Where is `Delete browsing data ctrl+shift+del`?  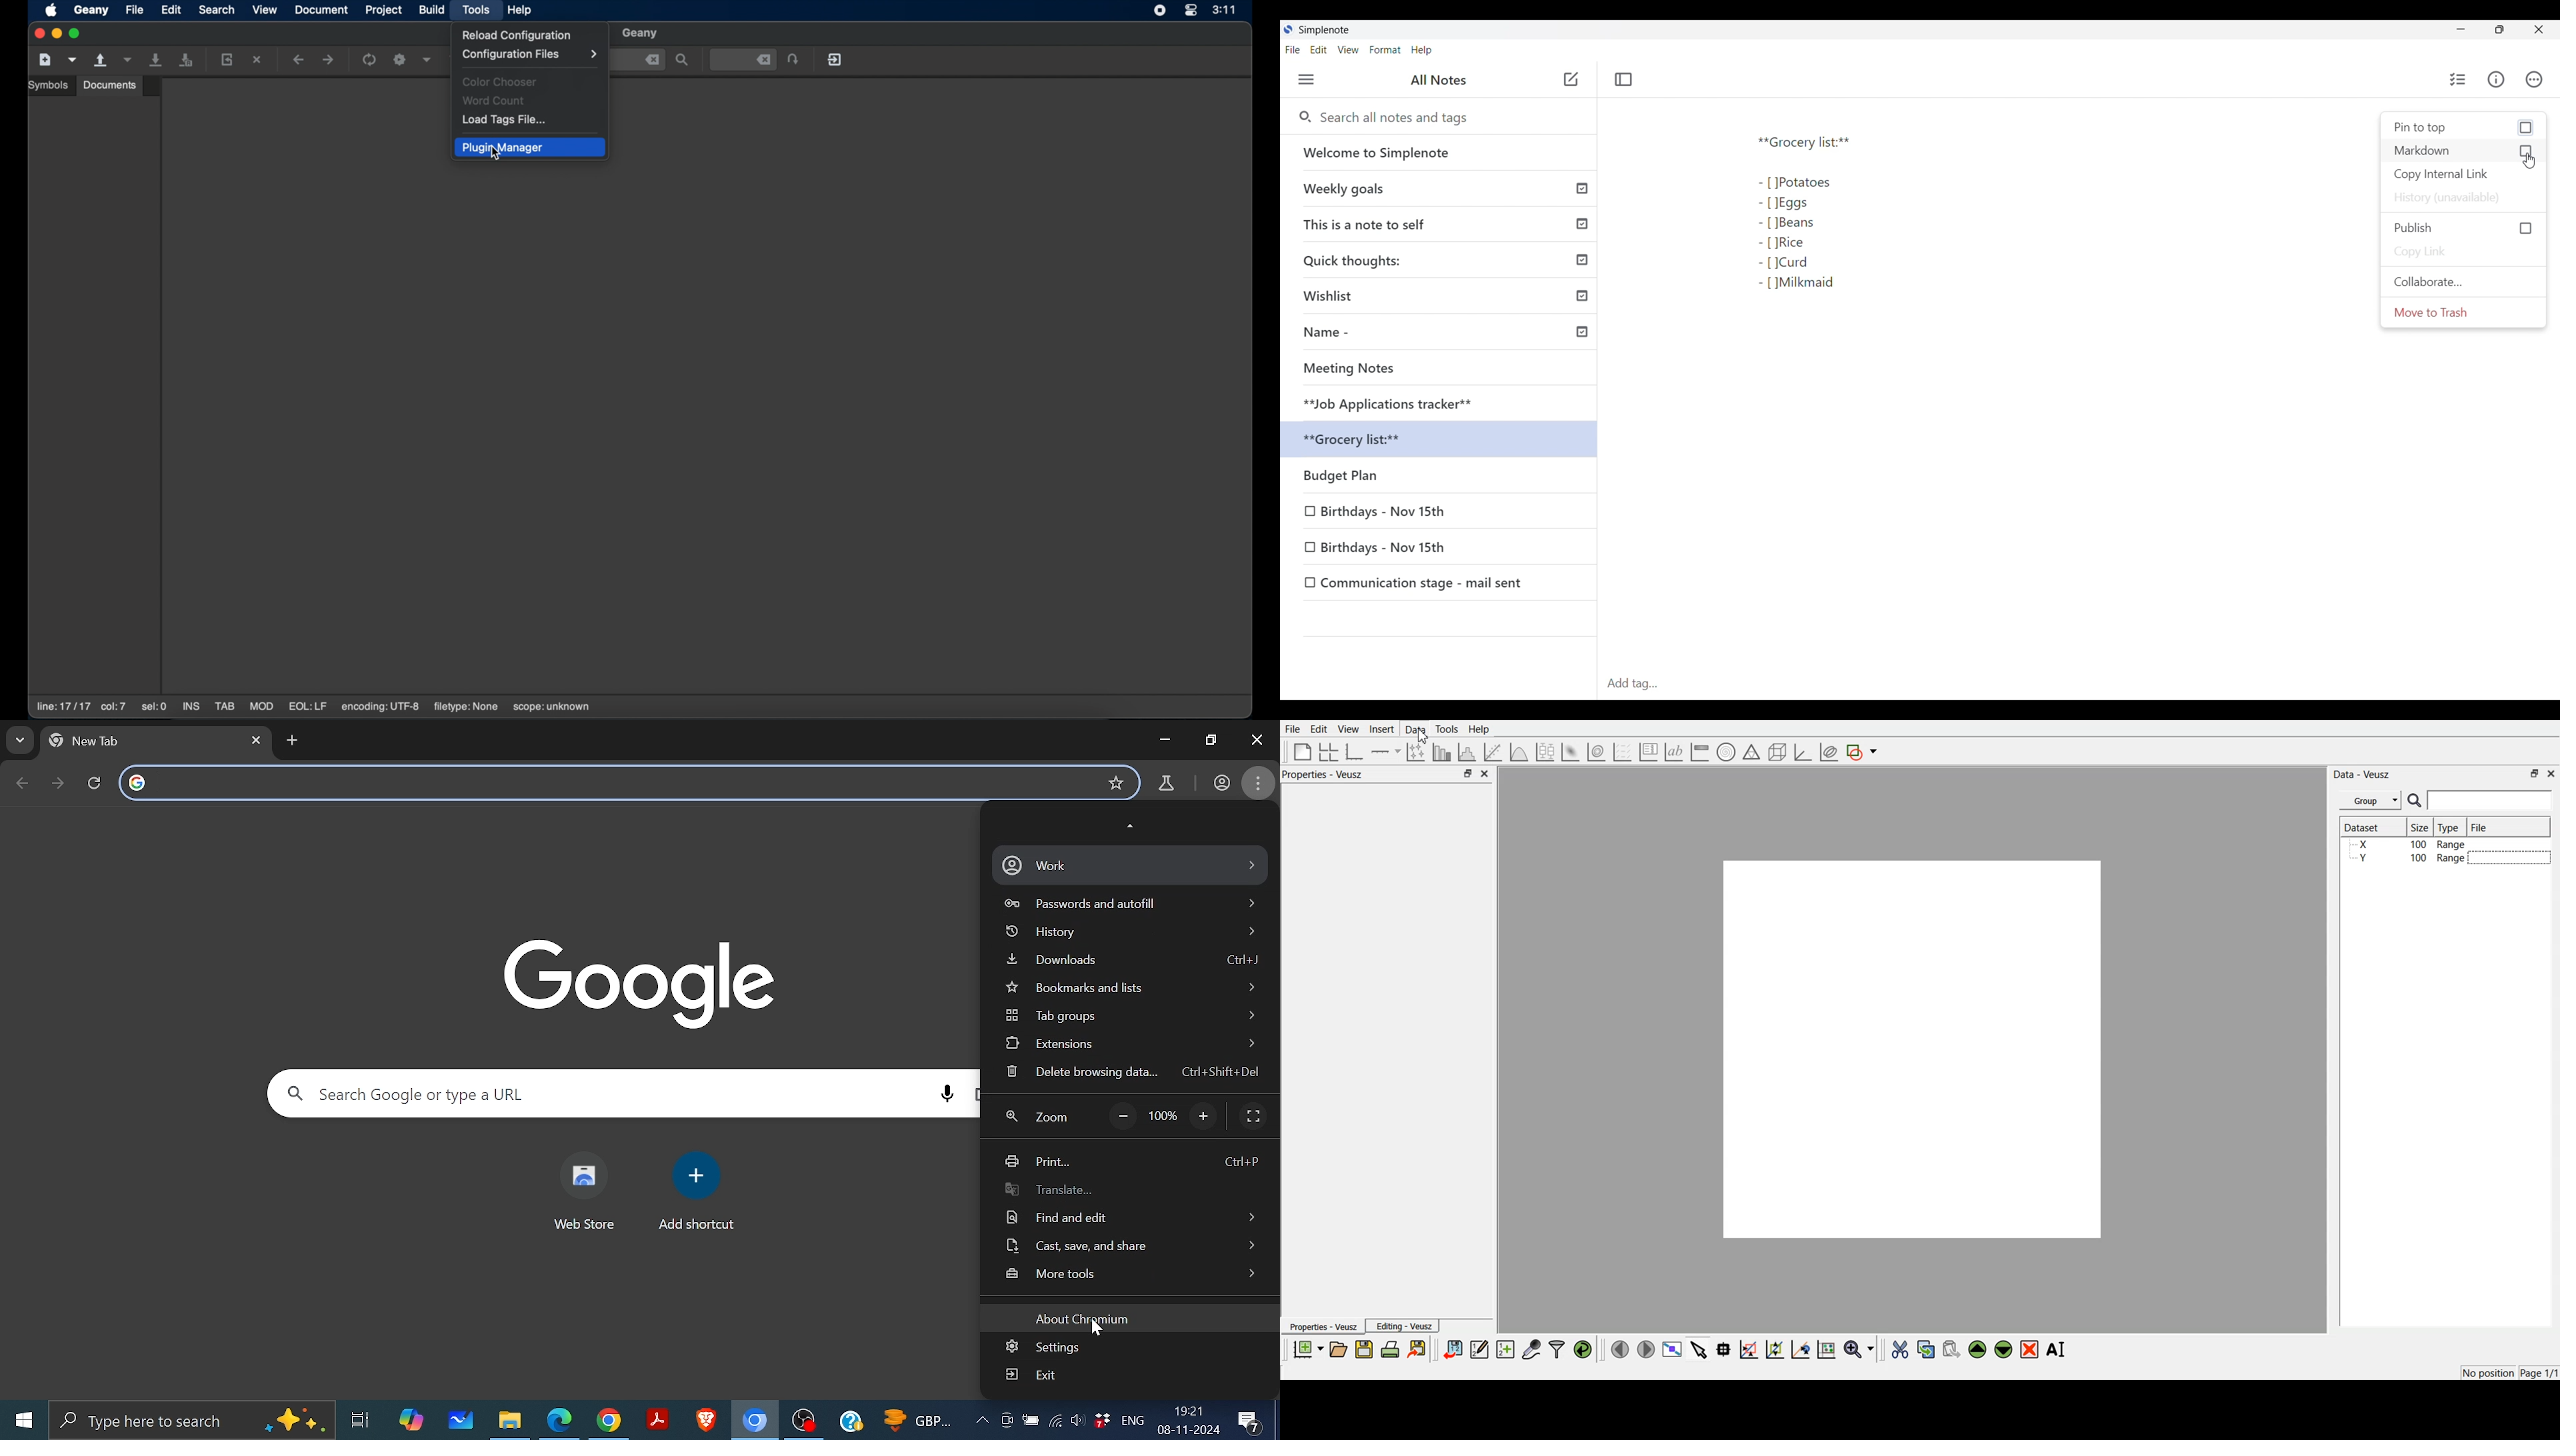 Delete browsing data ctrl+shift+del is located at coordinates (1129, 1072).